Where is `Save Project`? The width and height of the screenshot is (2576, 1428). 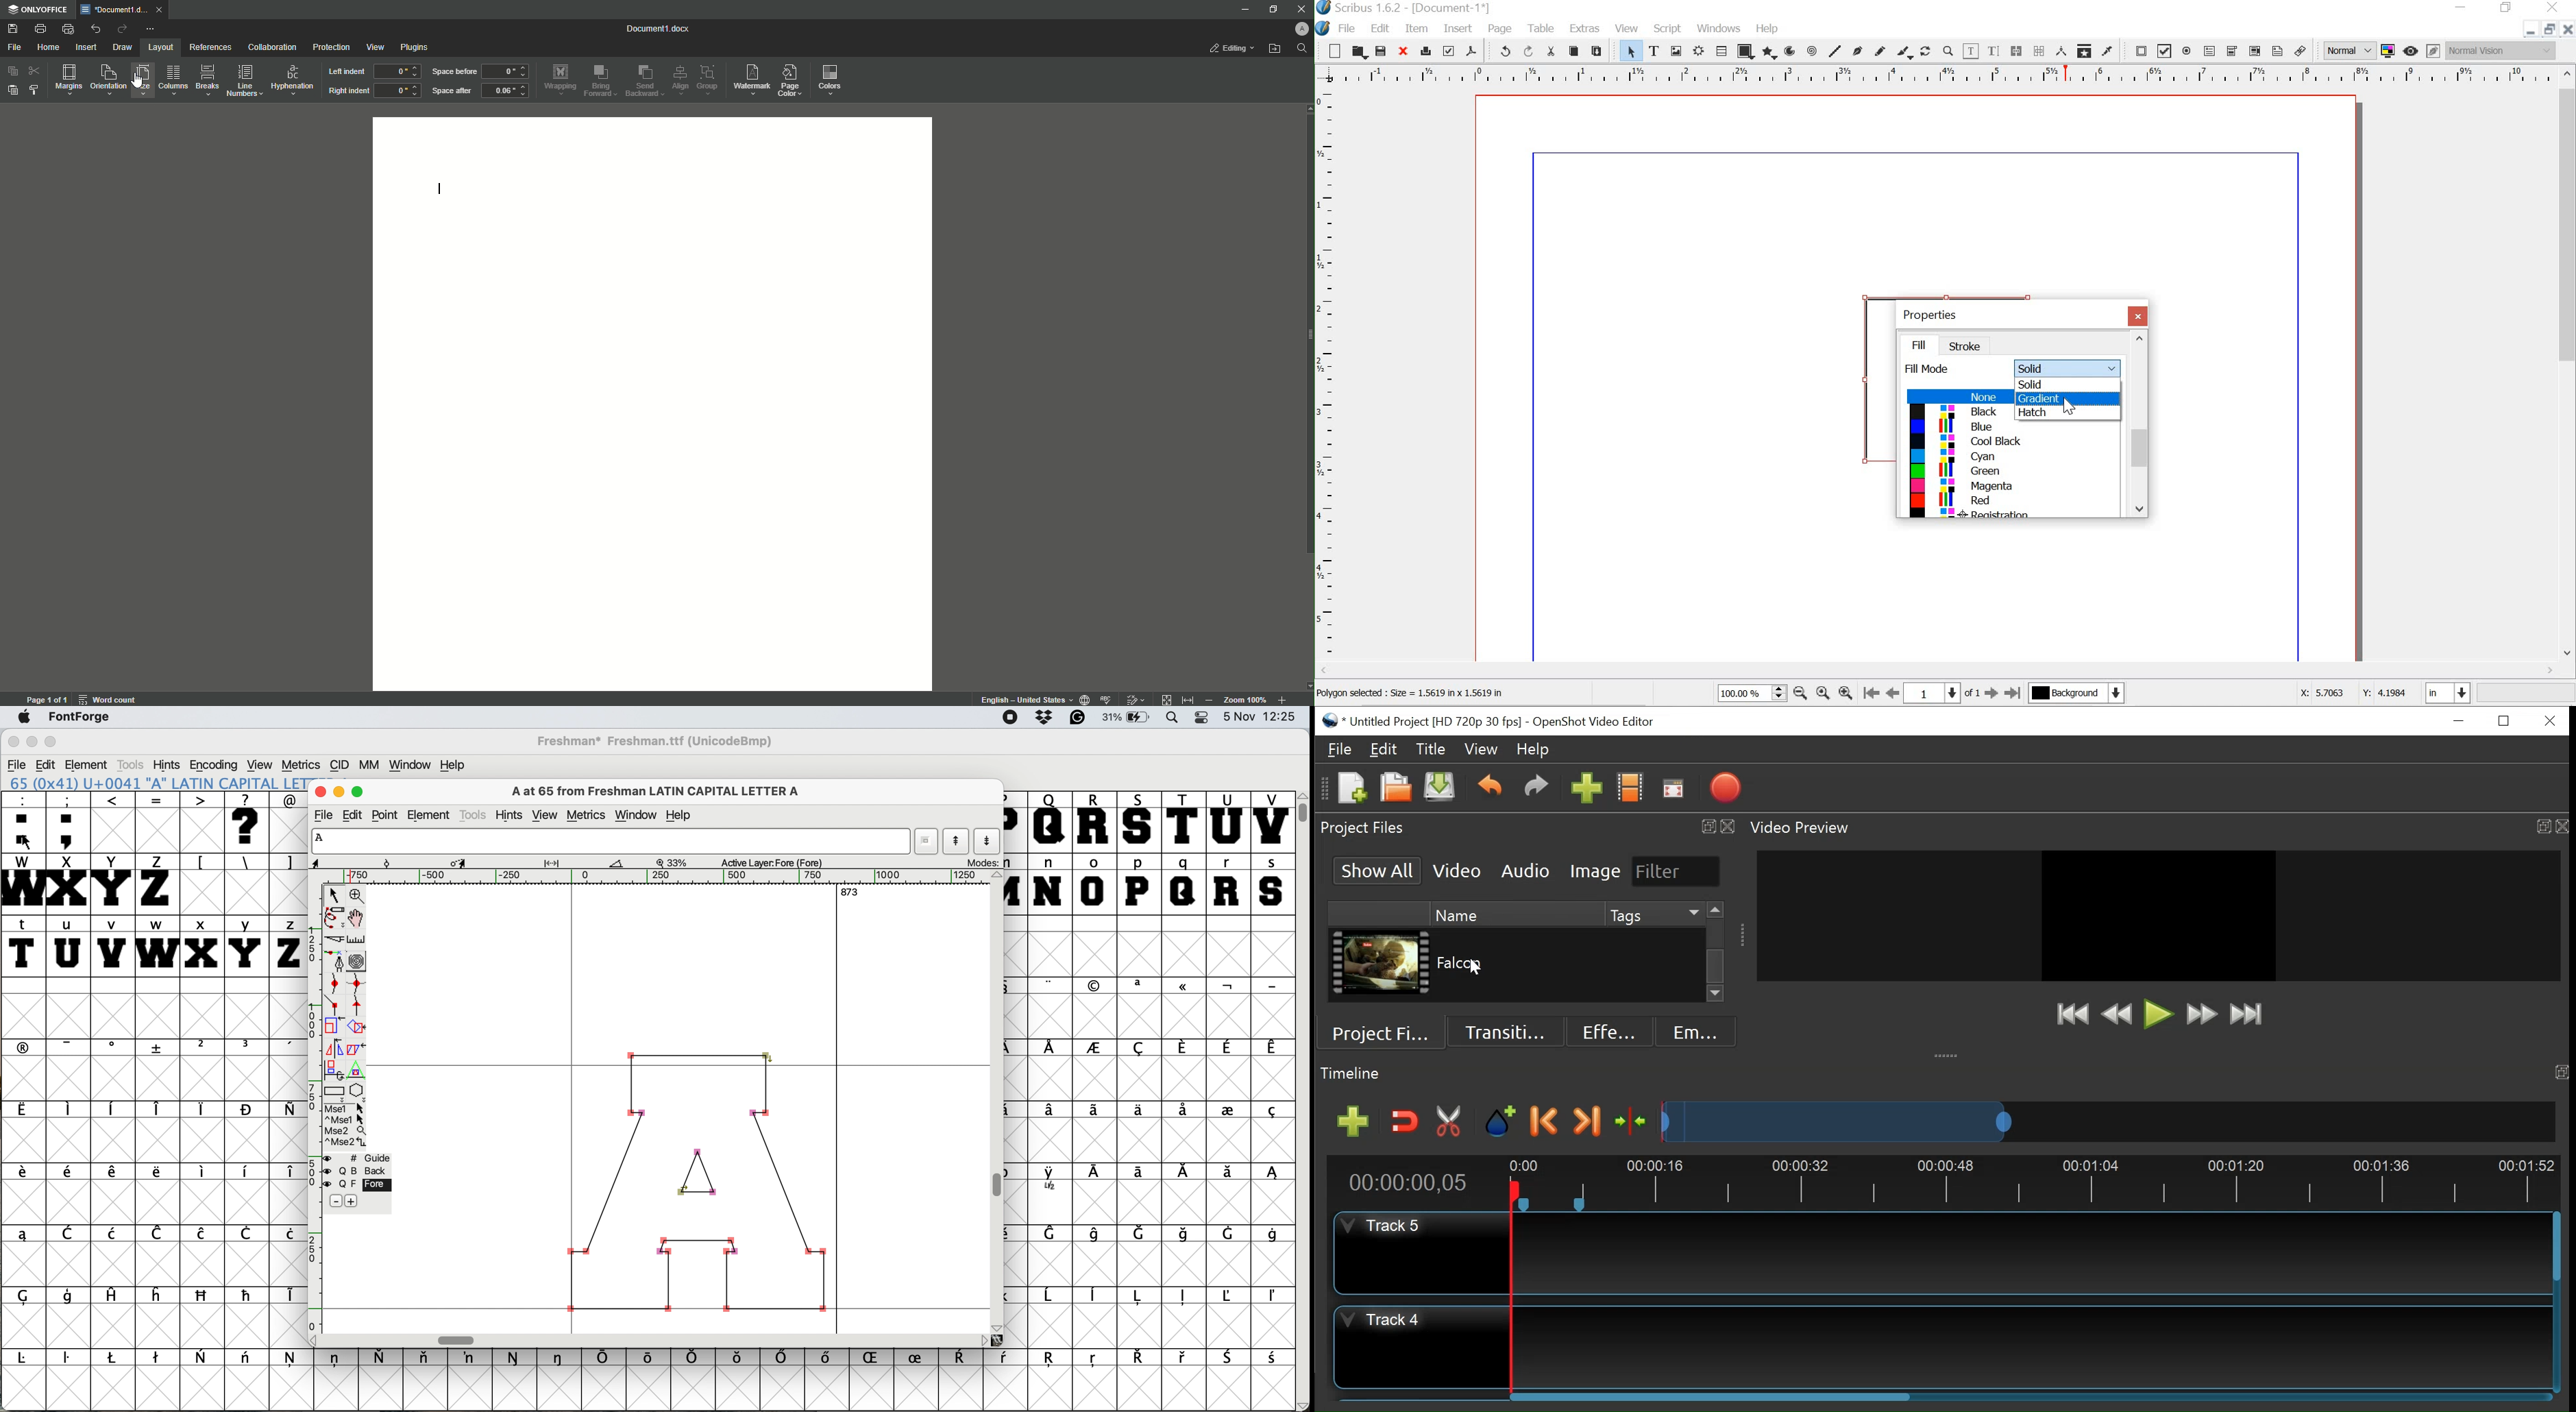
Save Project is located at coordinates (1441, 789).